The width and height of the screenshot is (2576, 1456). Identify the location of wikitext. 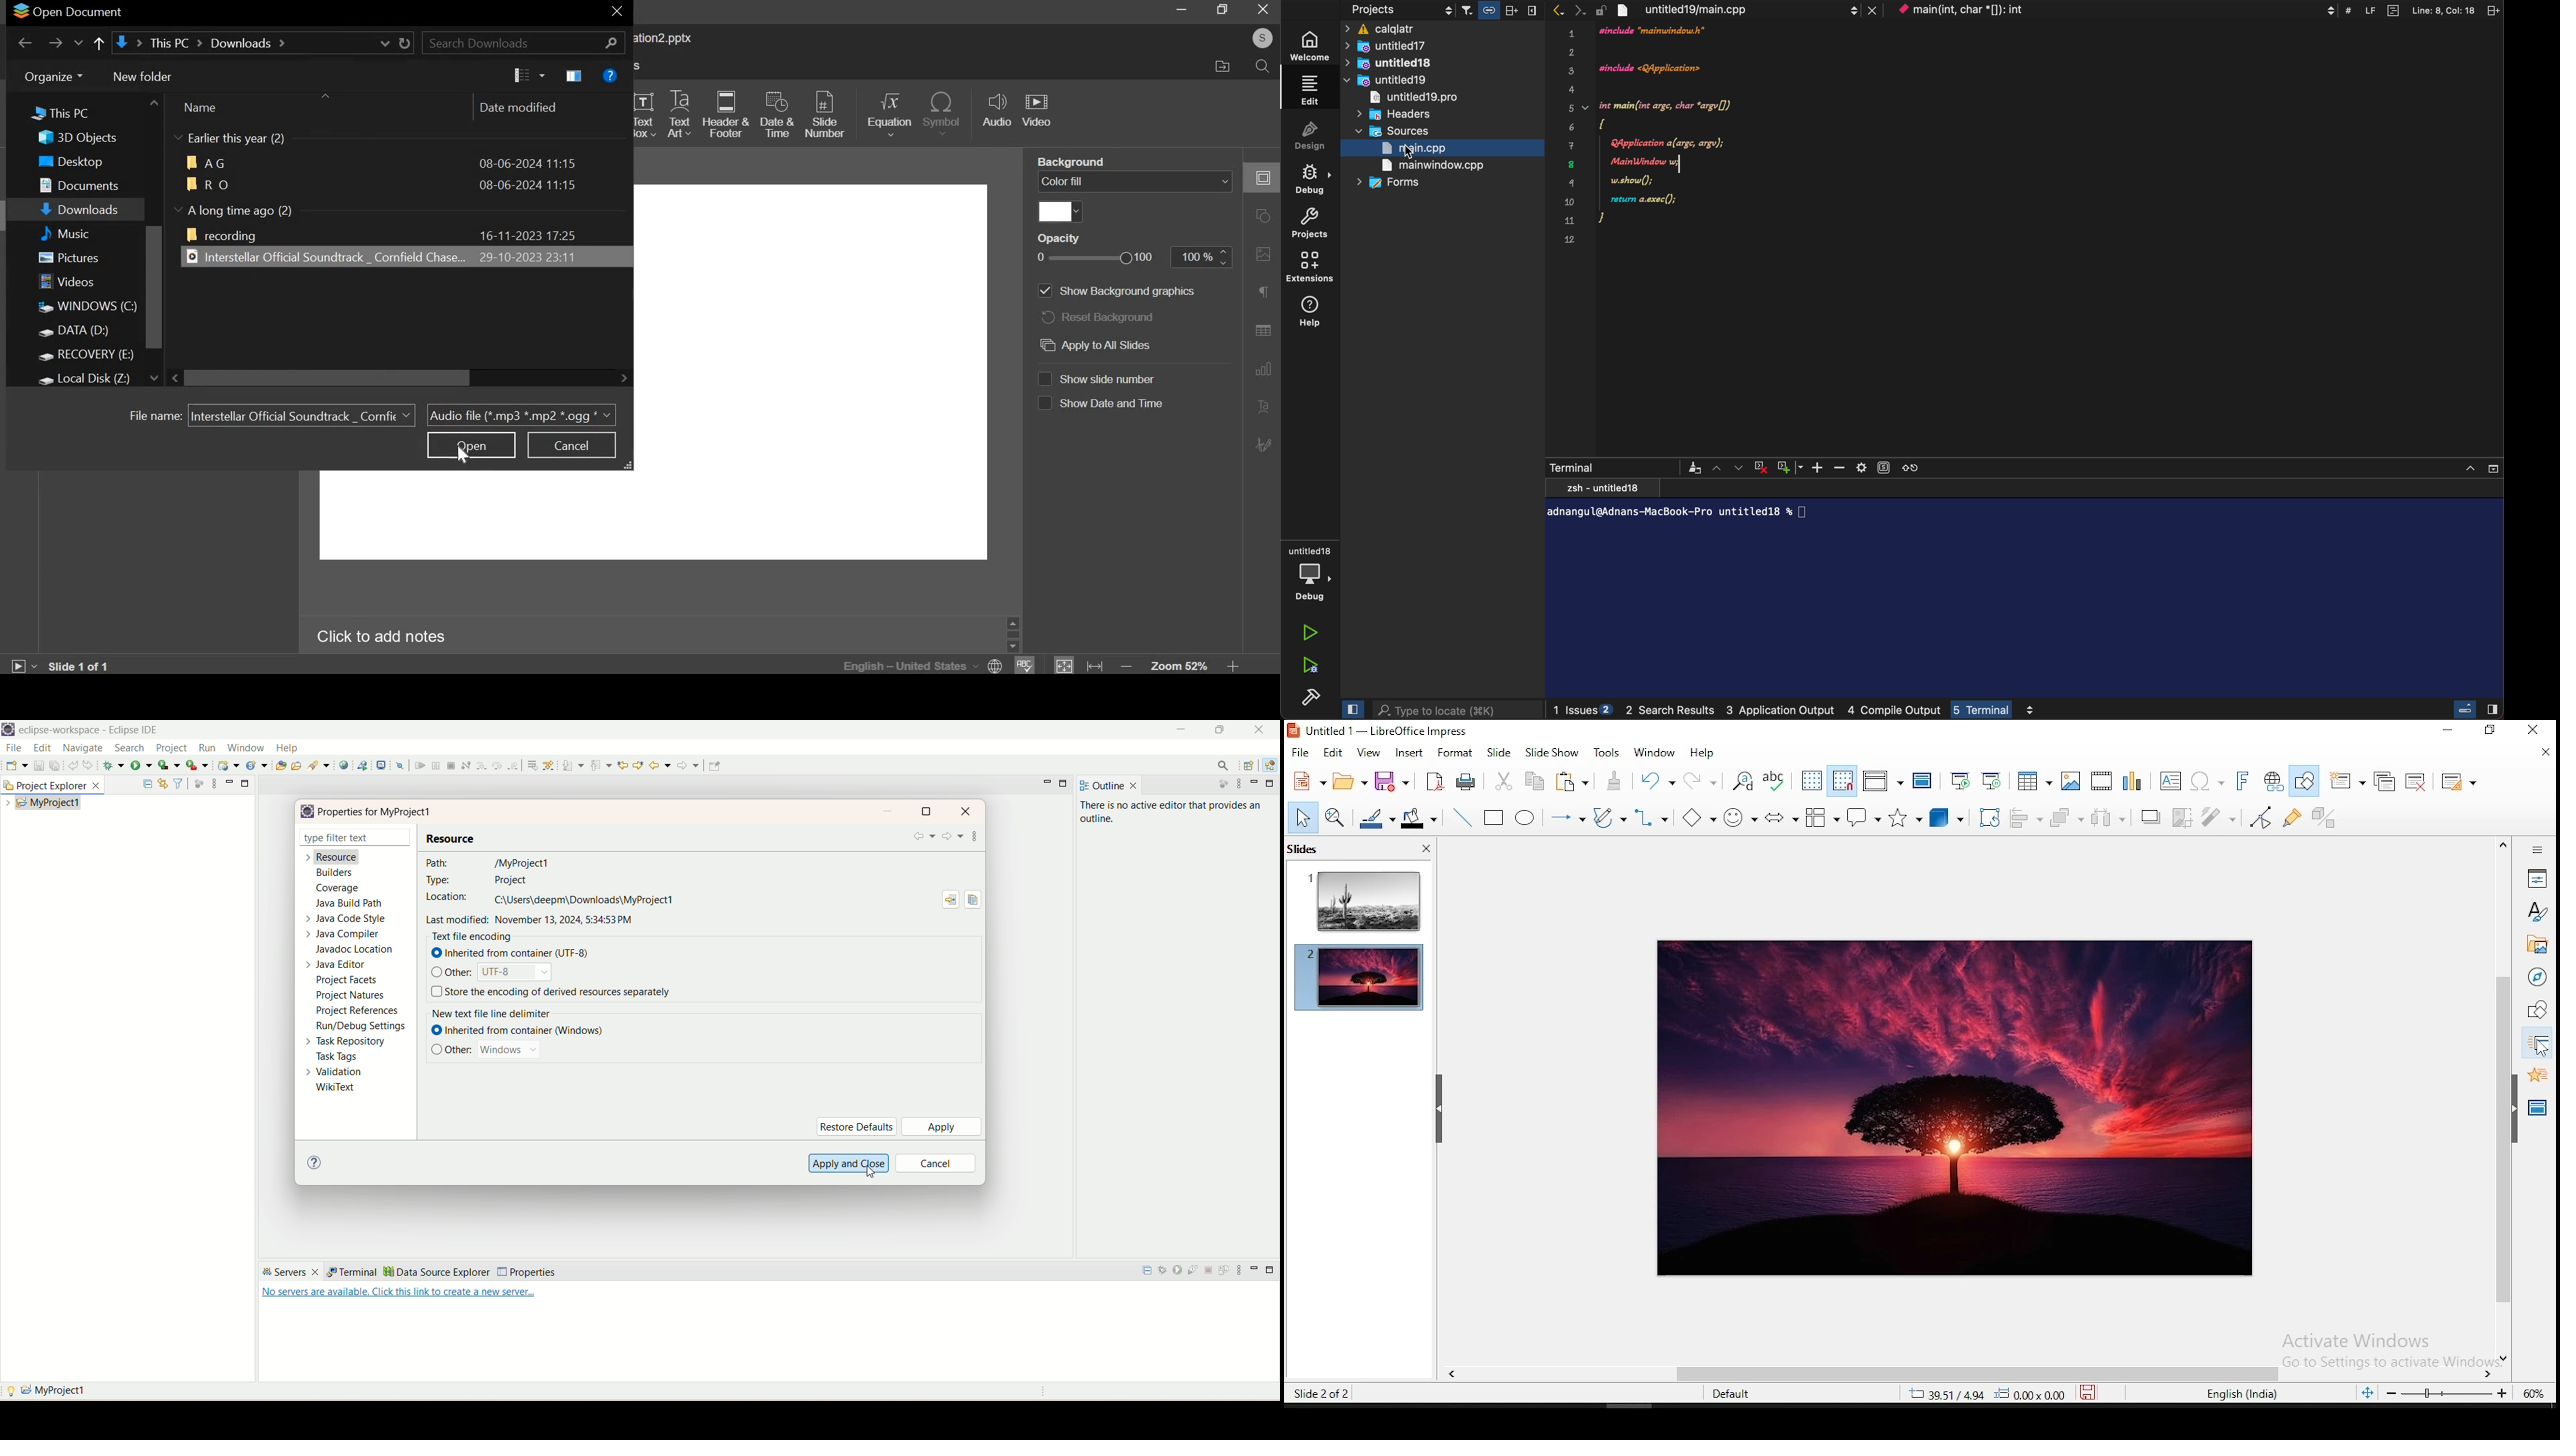
(339, 1088).